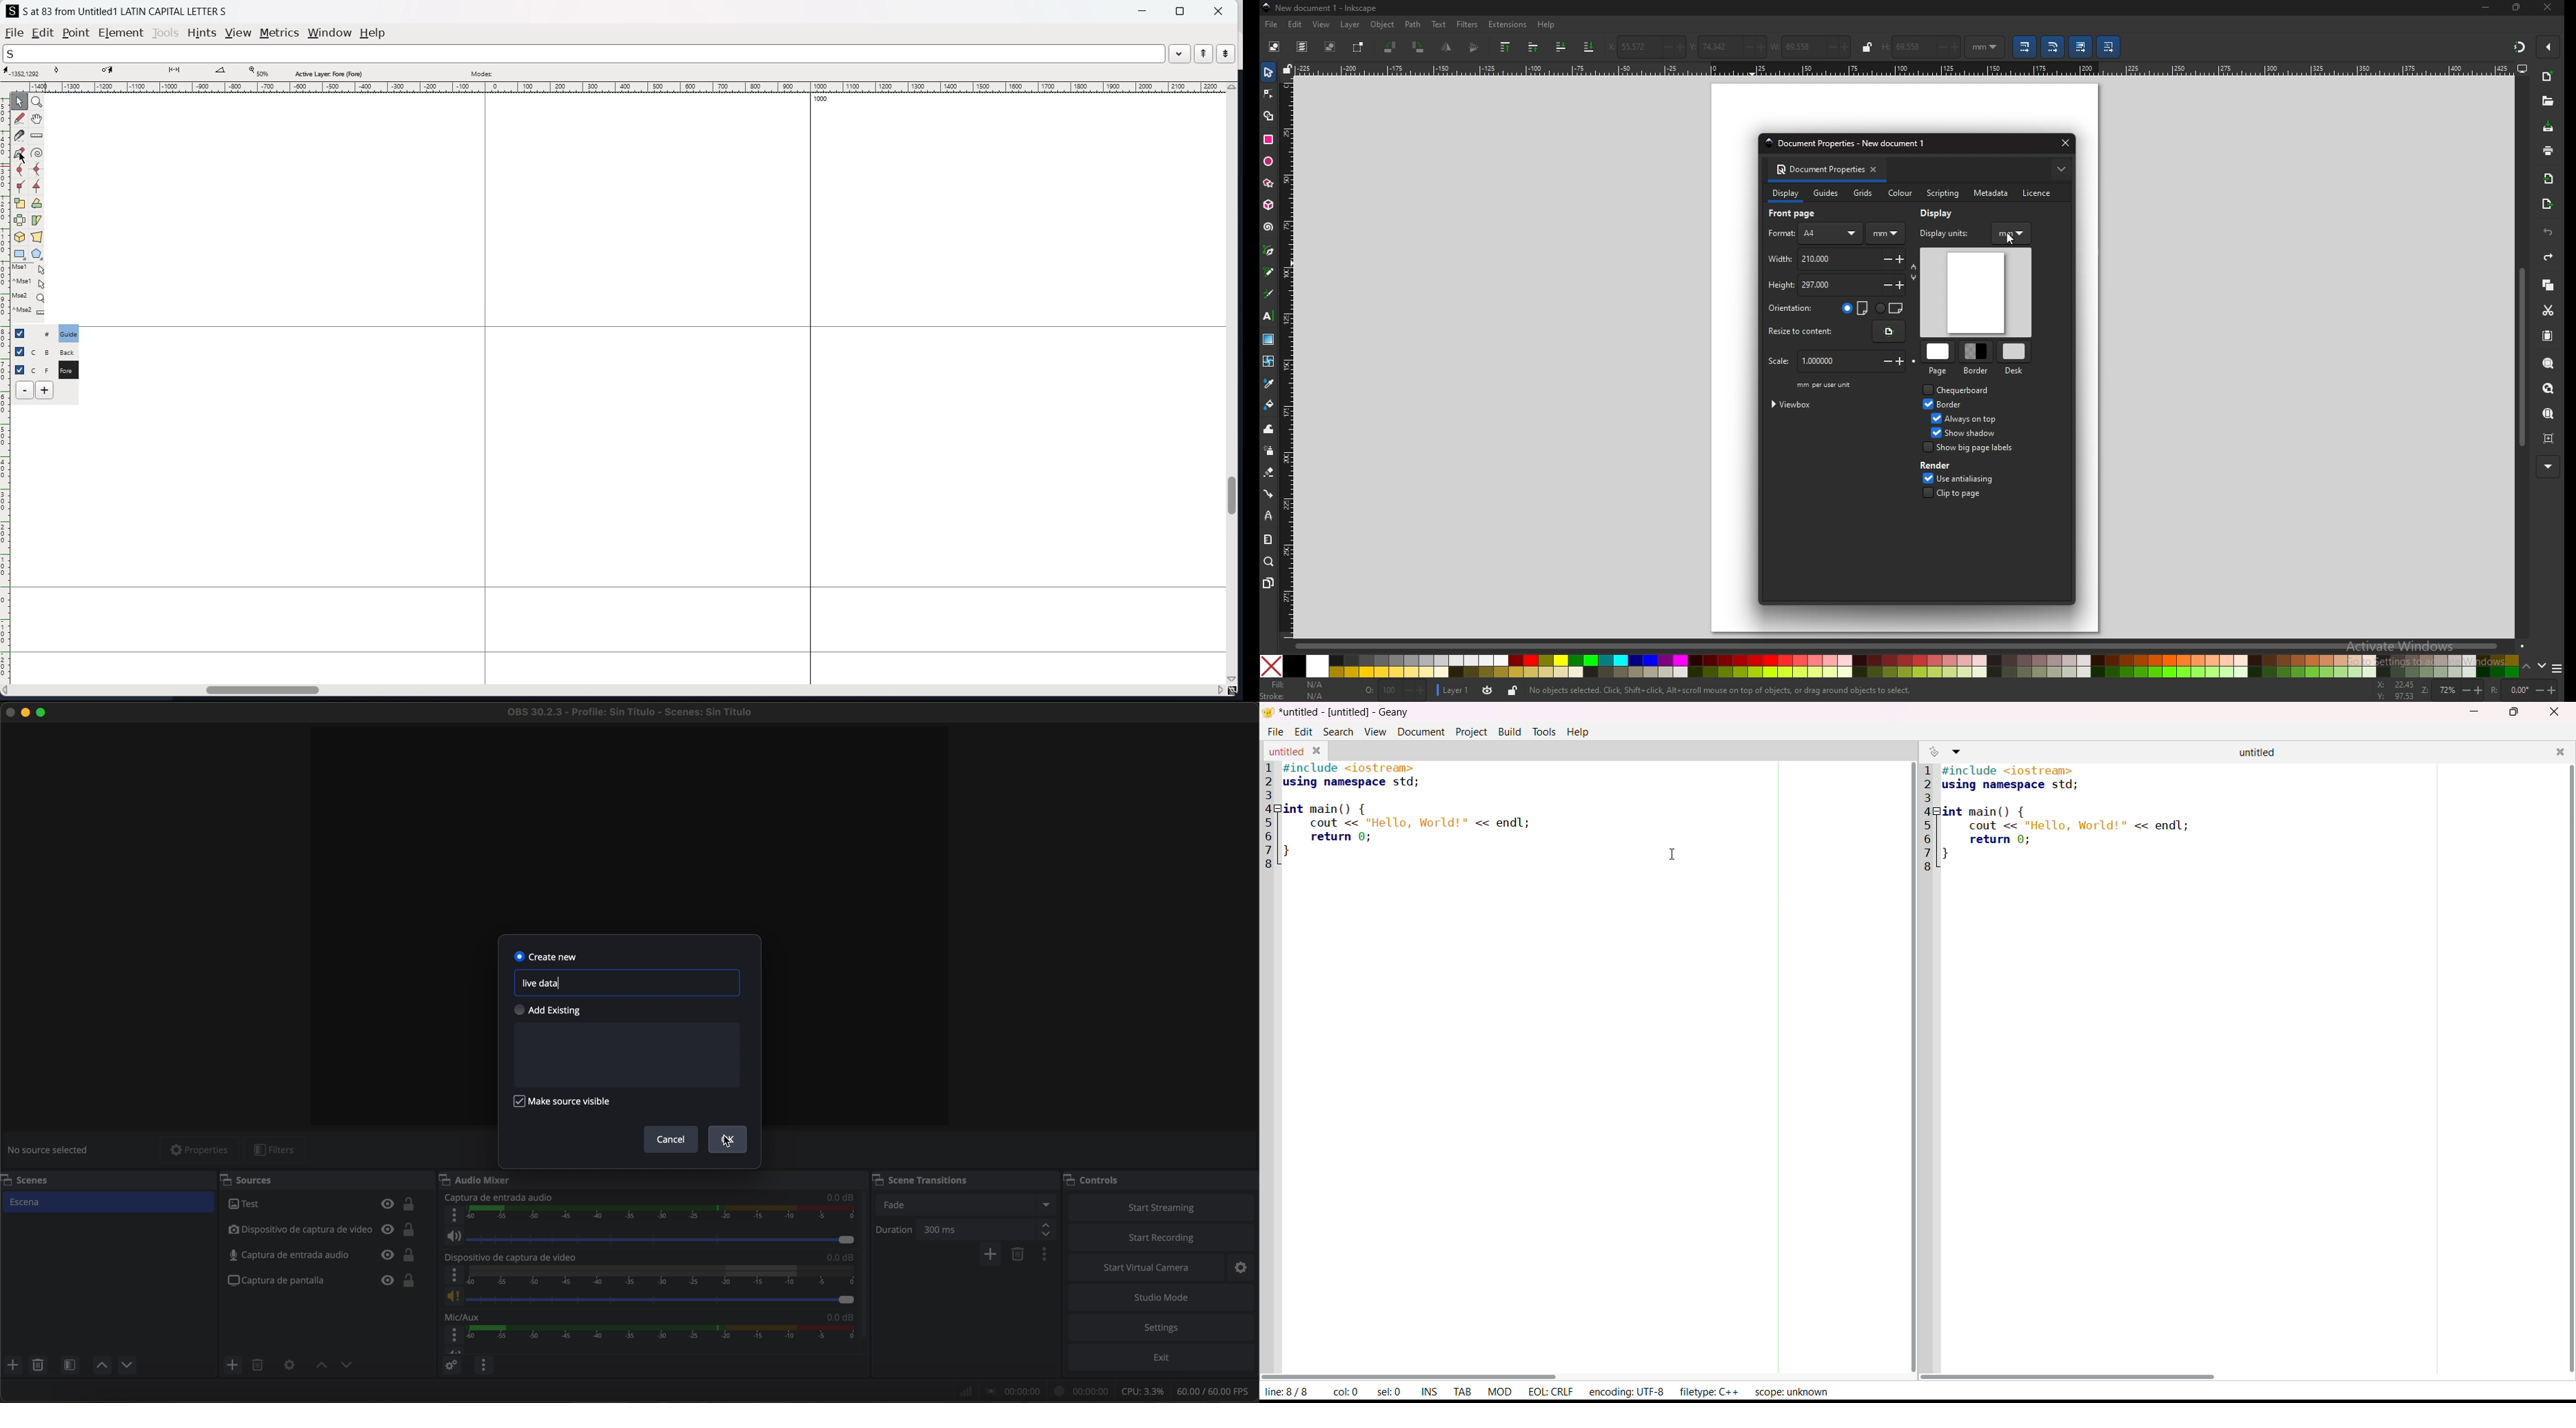 The image size is (2576, 1428). I want to click on drop down, so click(1180, 53).